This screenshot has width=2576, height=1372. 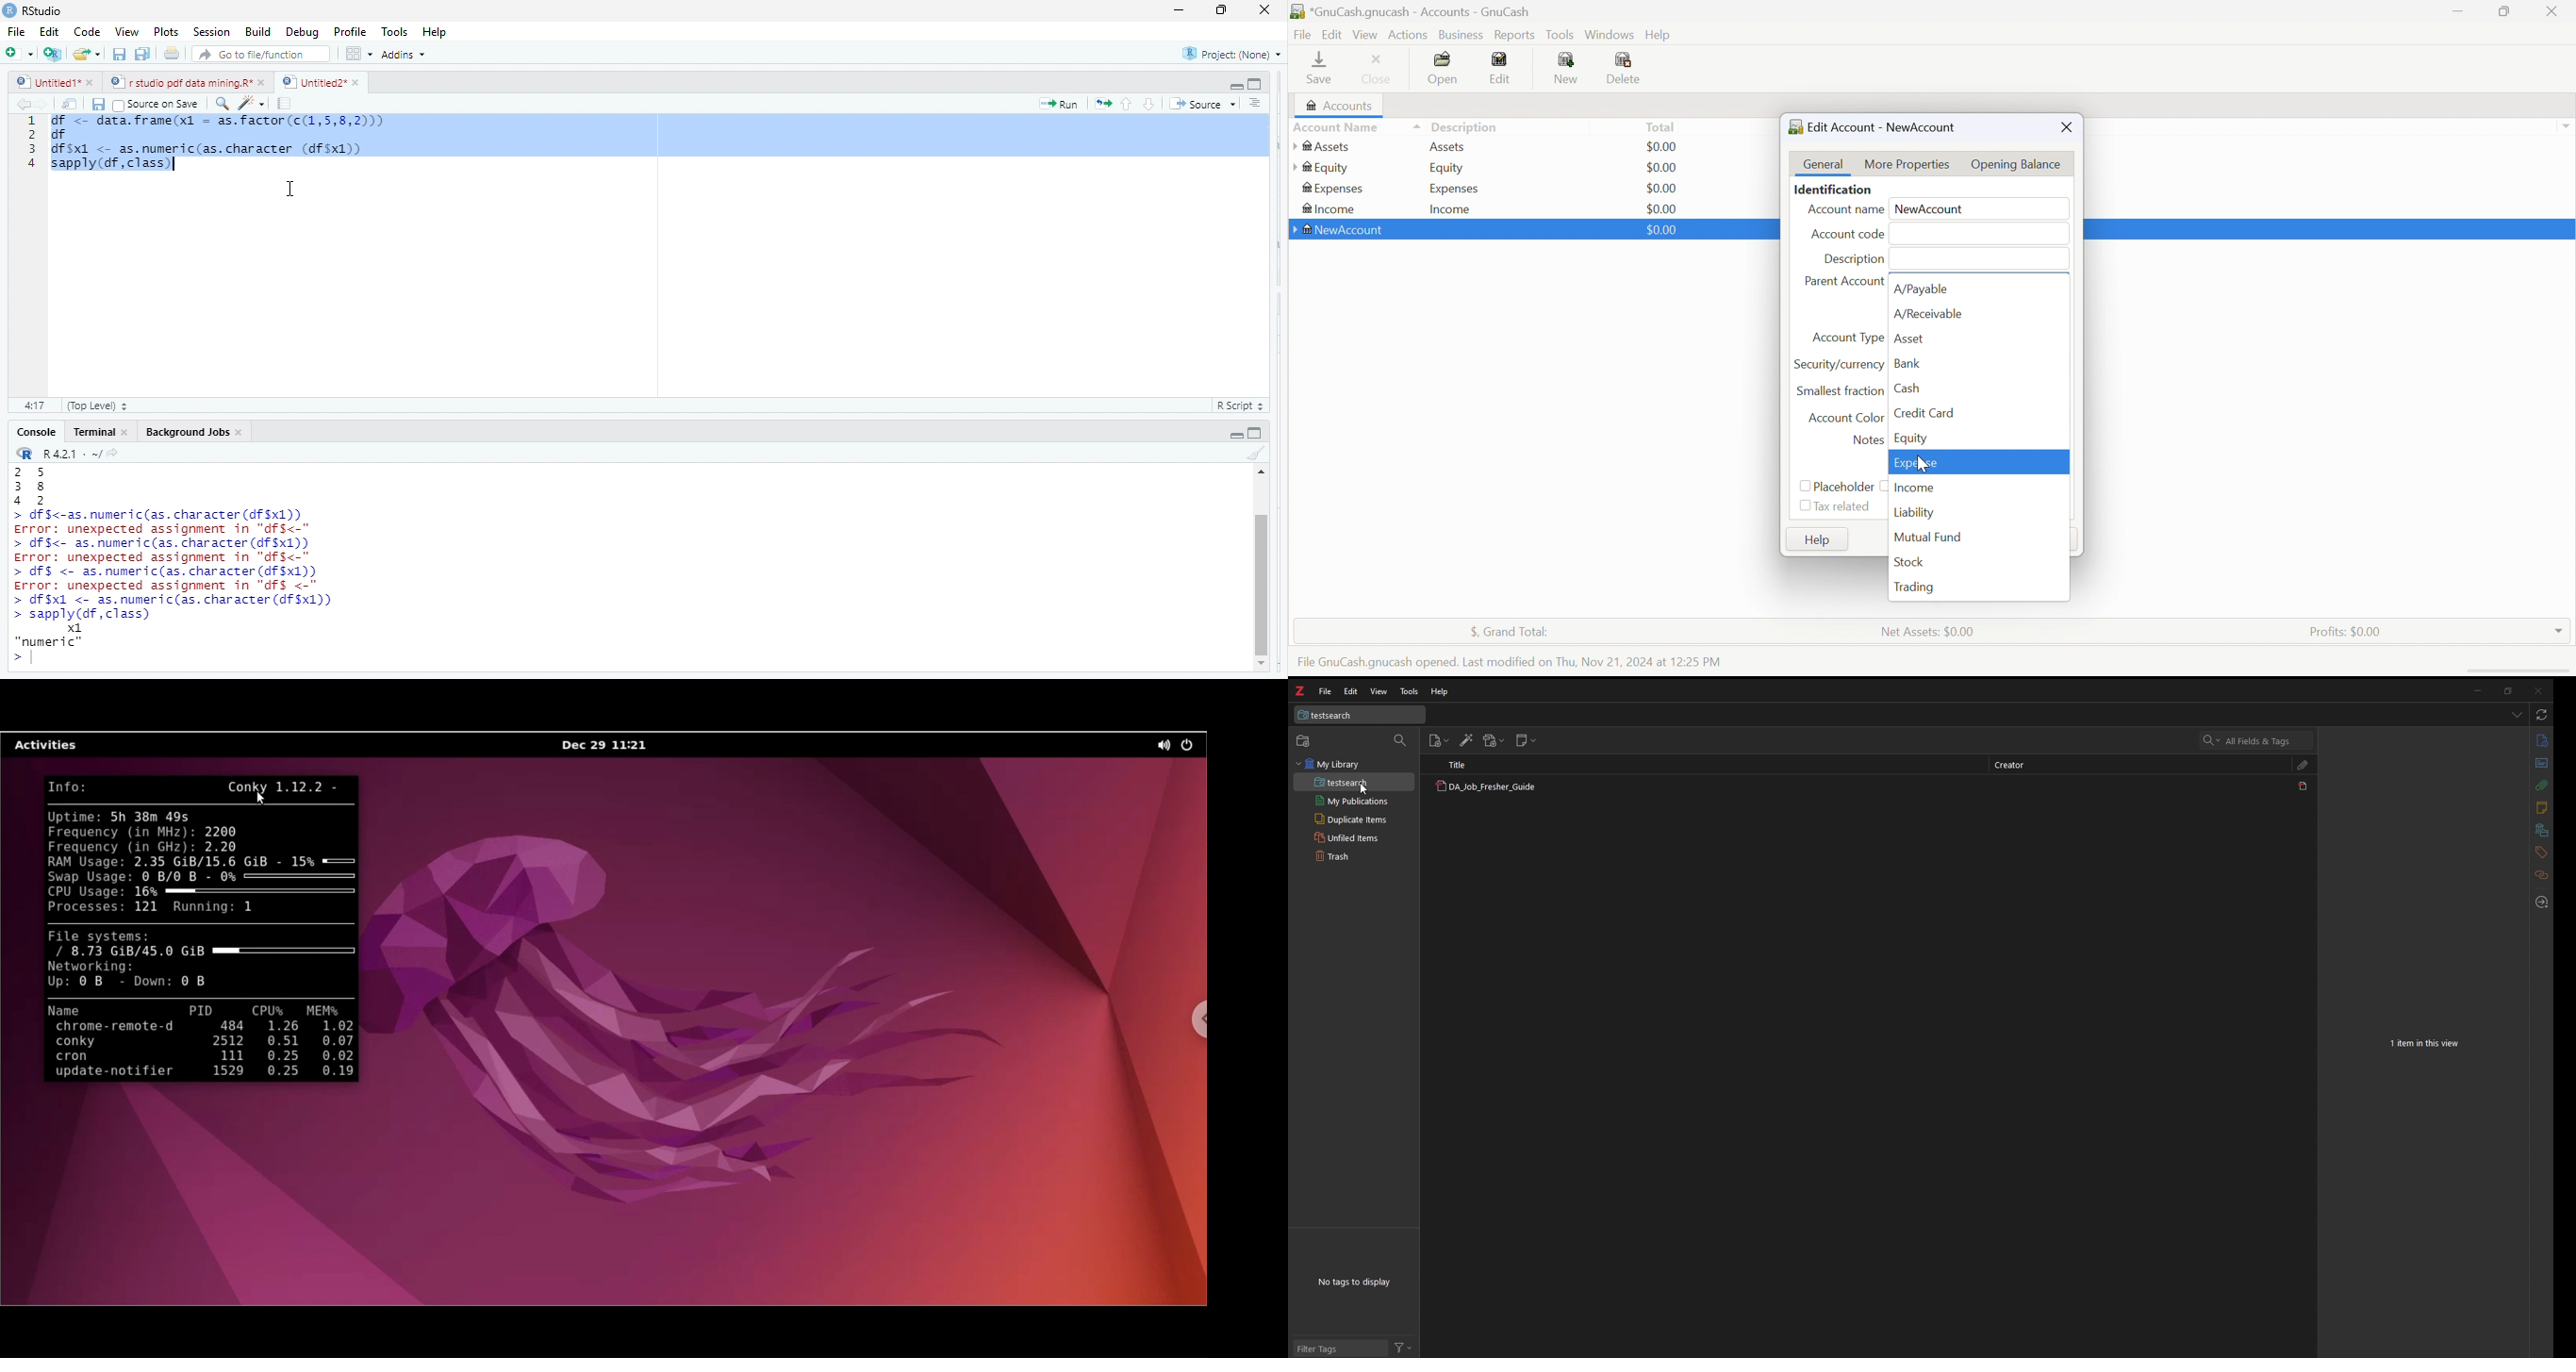 I want to click on  Project: (None) , so click(x=1232, y=55).